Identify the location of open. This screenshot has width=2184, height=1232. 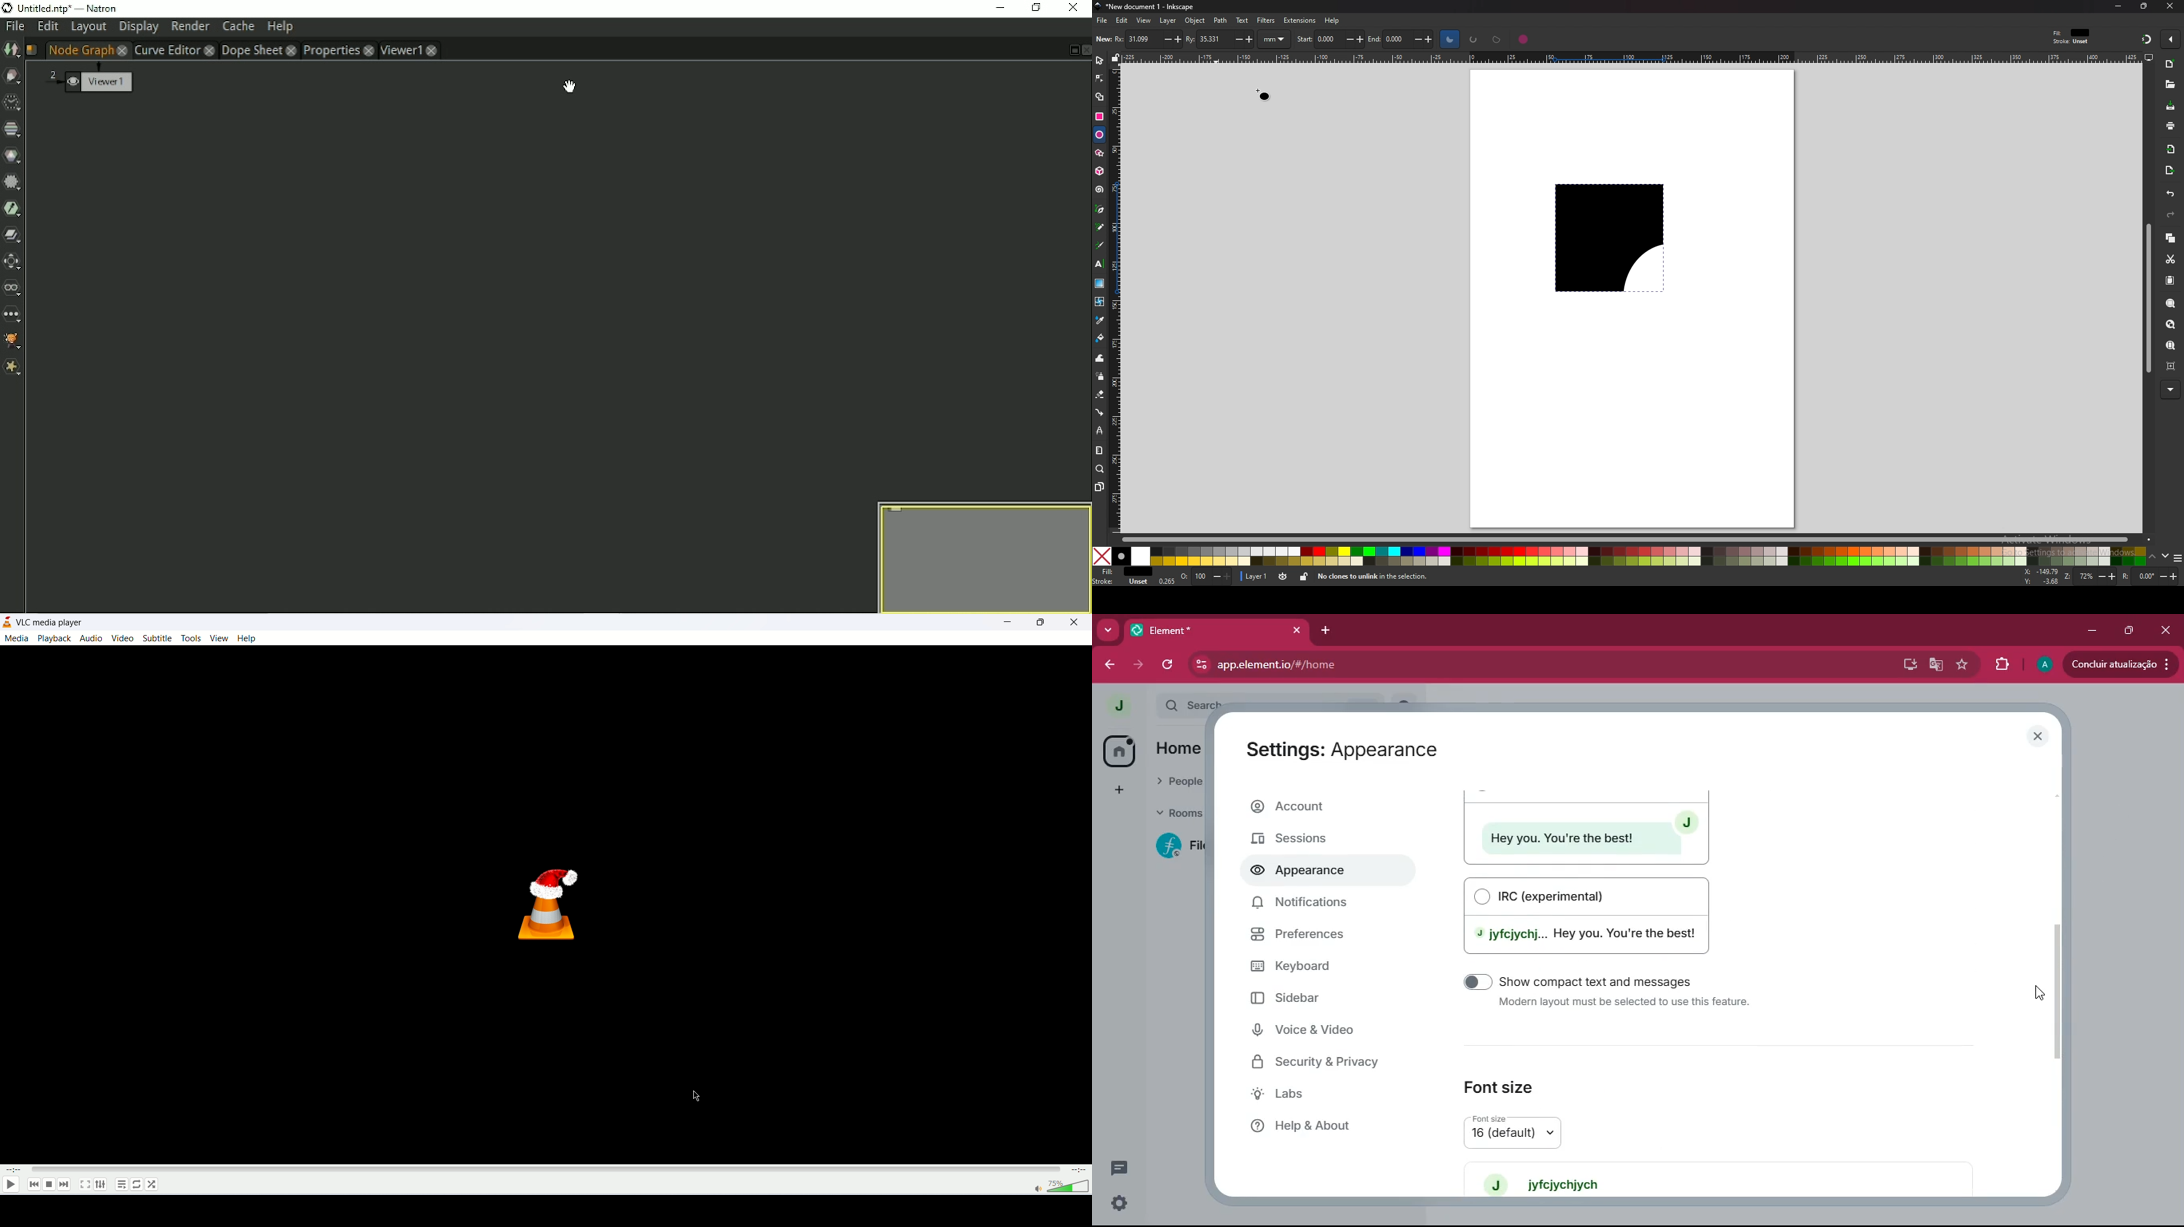
(2169, 84).